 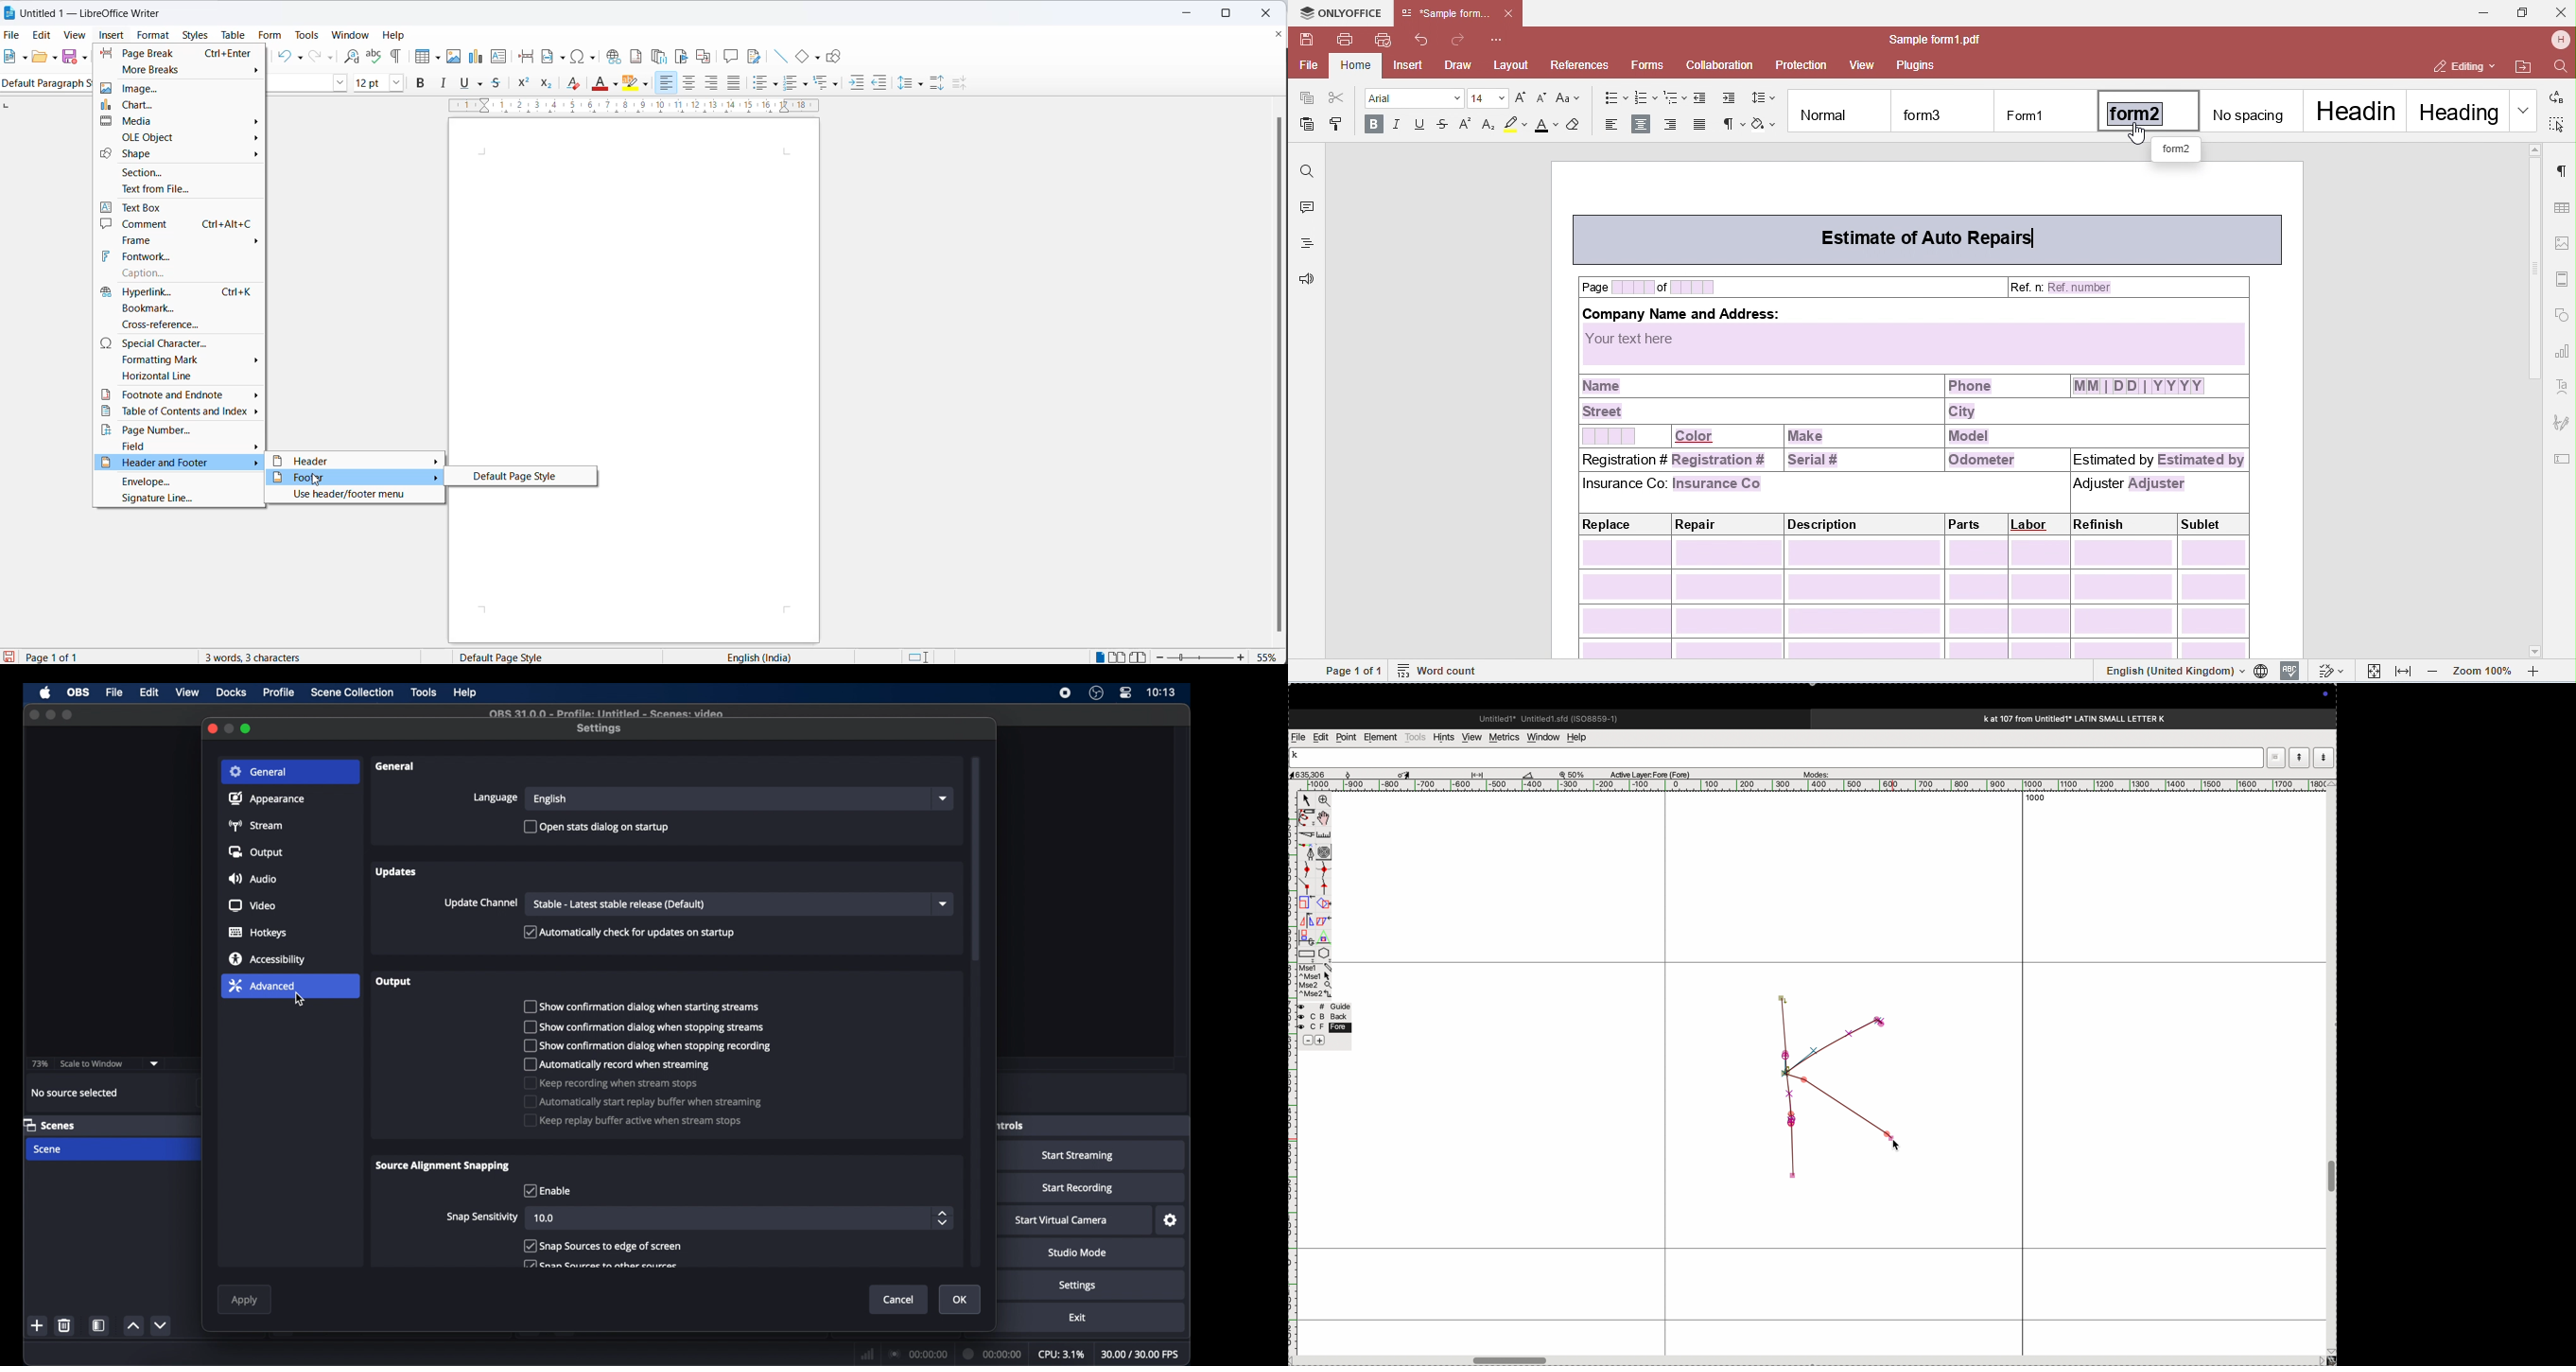 What do you see at coordinates (551, 799) in the screenshot?
I see `english` at bounding box center [551, 799].